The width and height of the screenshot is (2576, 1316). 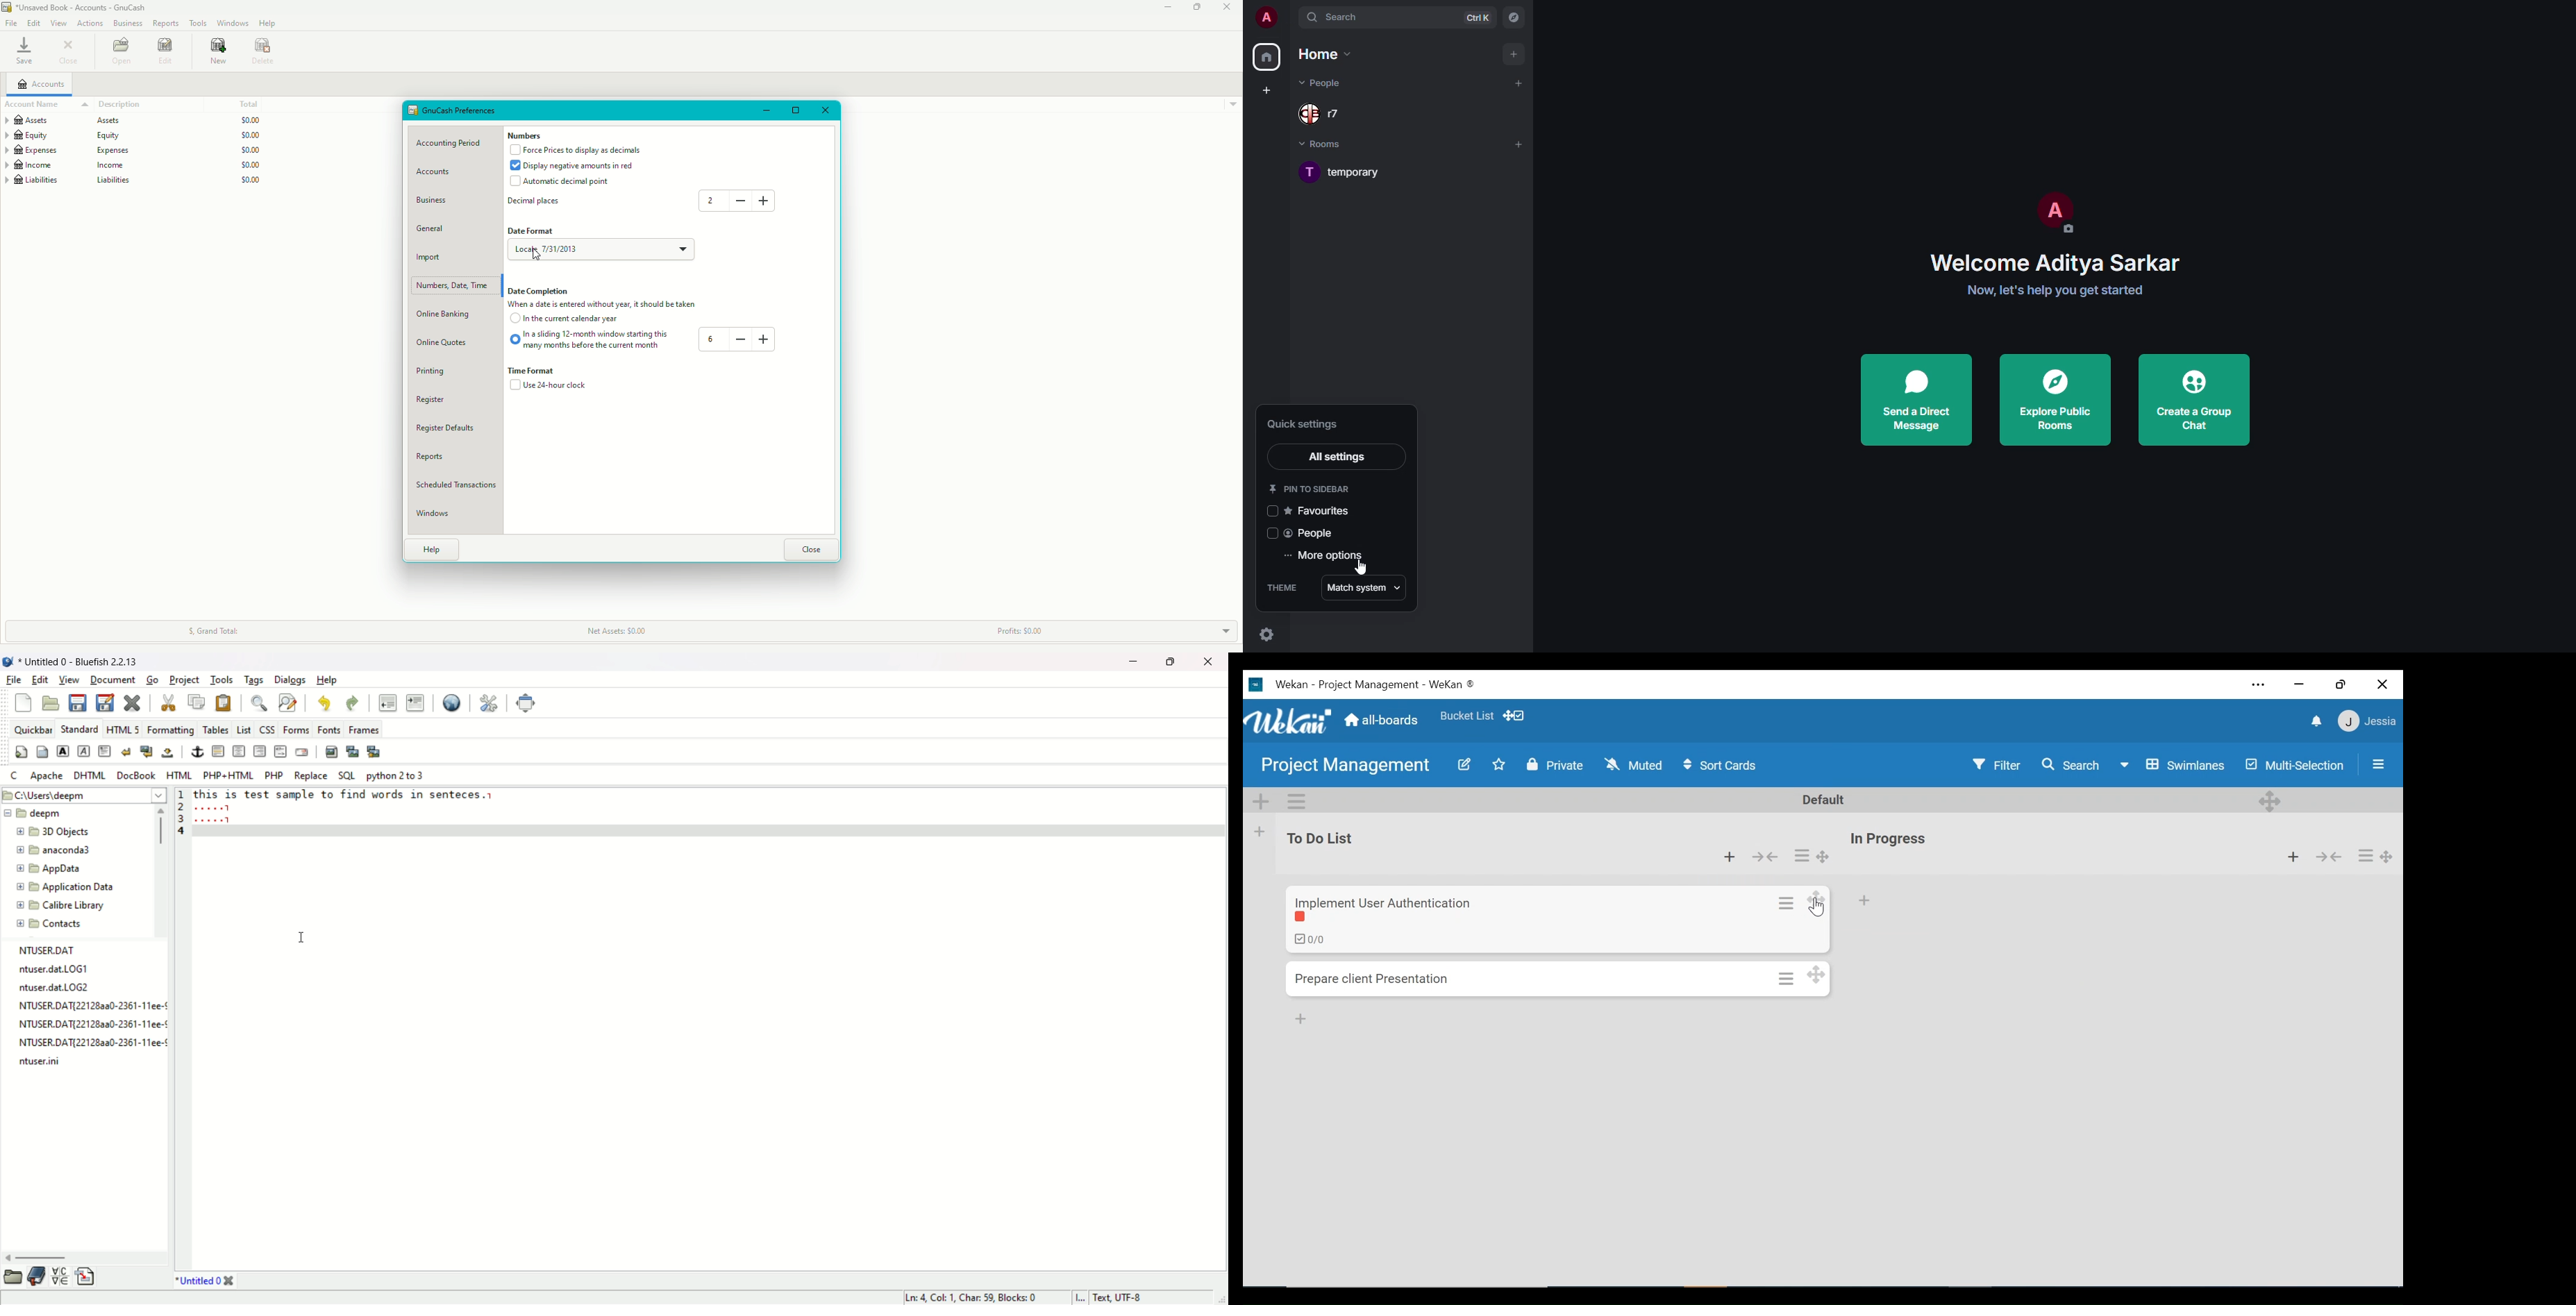 I want to click on Close, so click(x=2383, y=684).